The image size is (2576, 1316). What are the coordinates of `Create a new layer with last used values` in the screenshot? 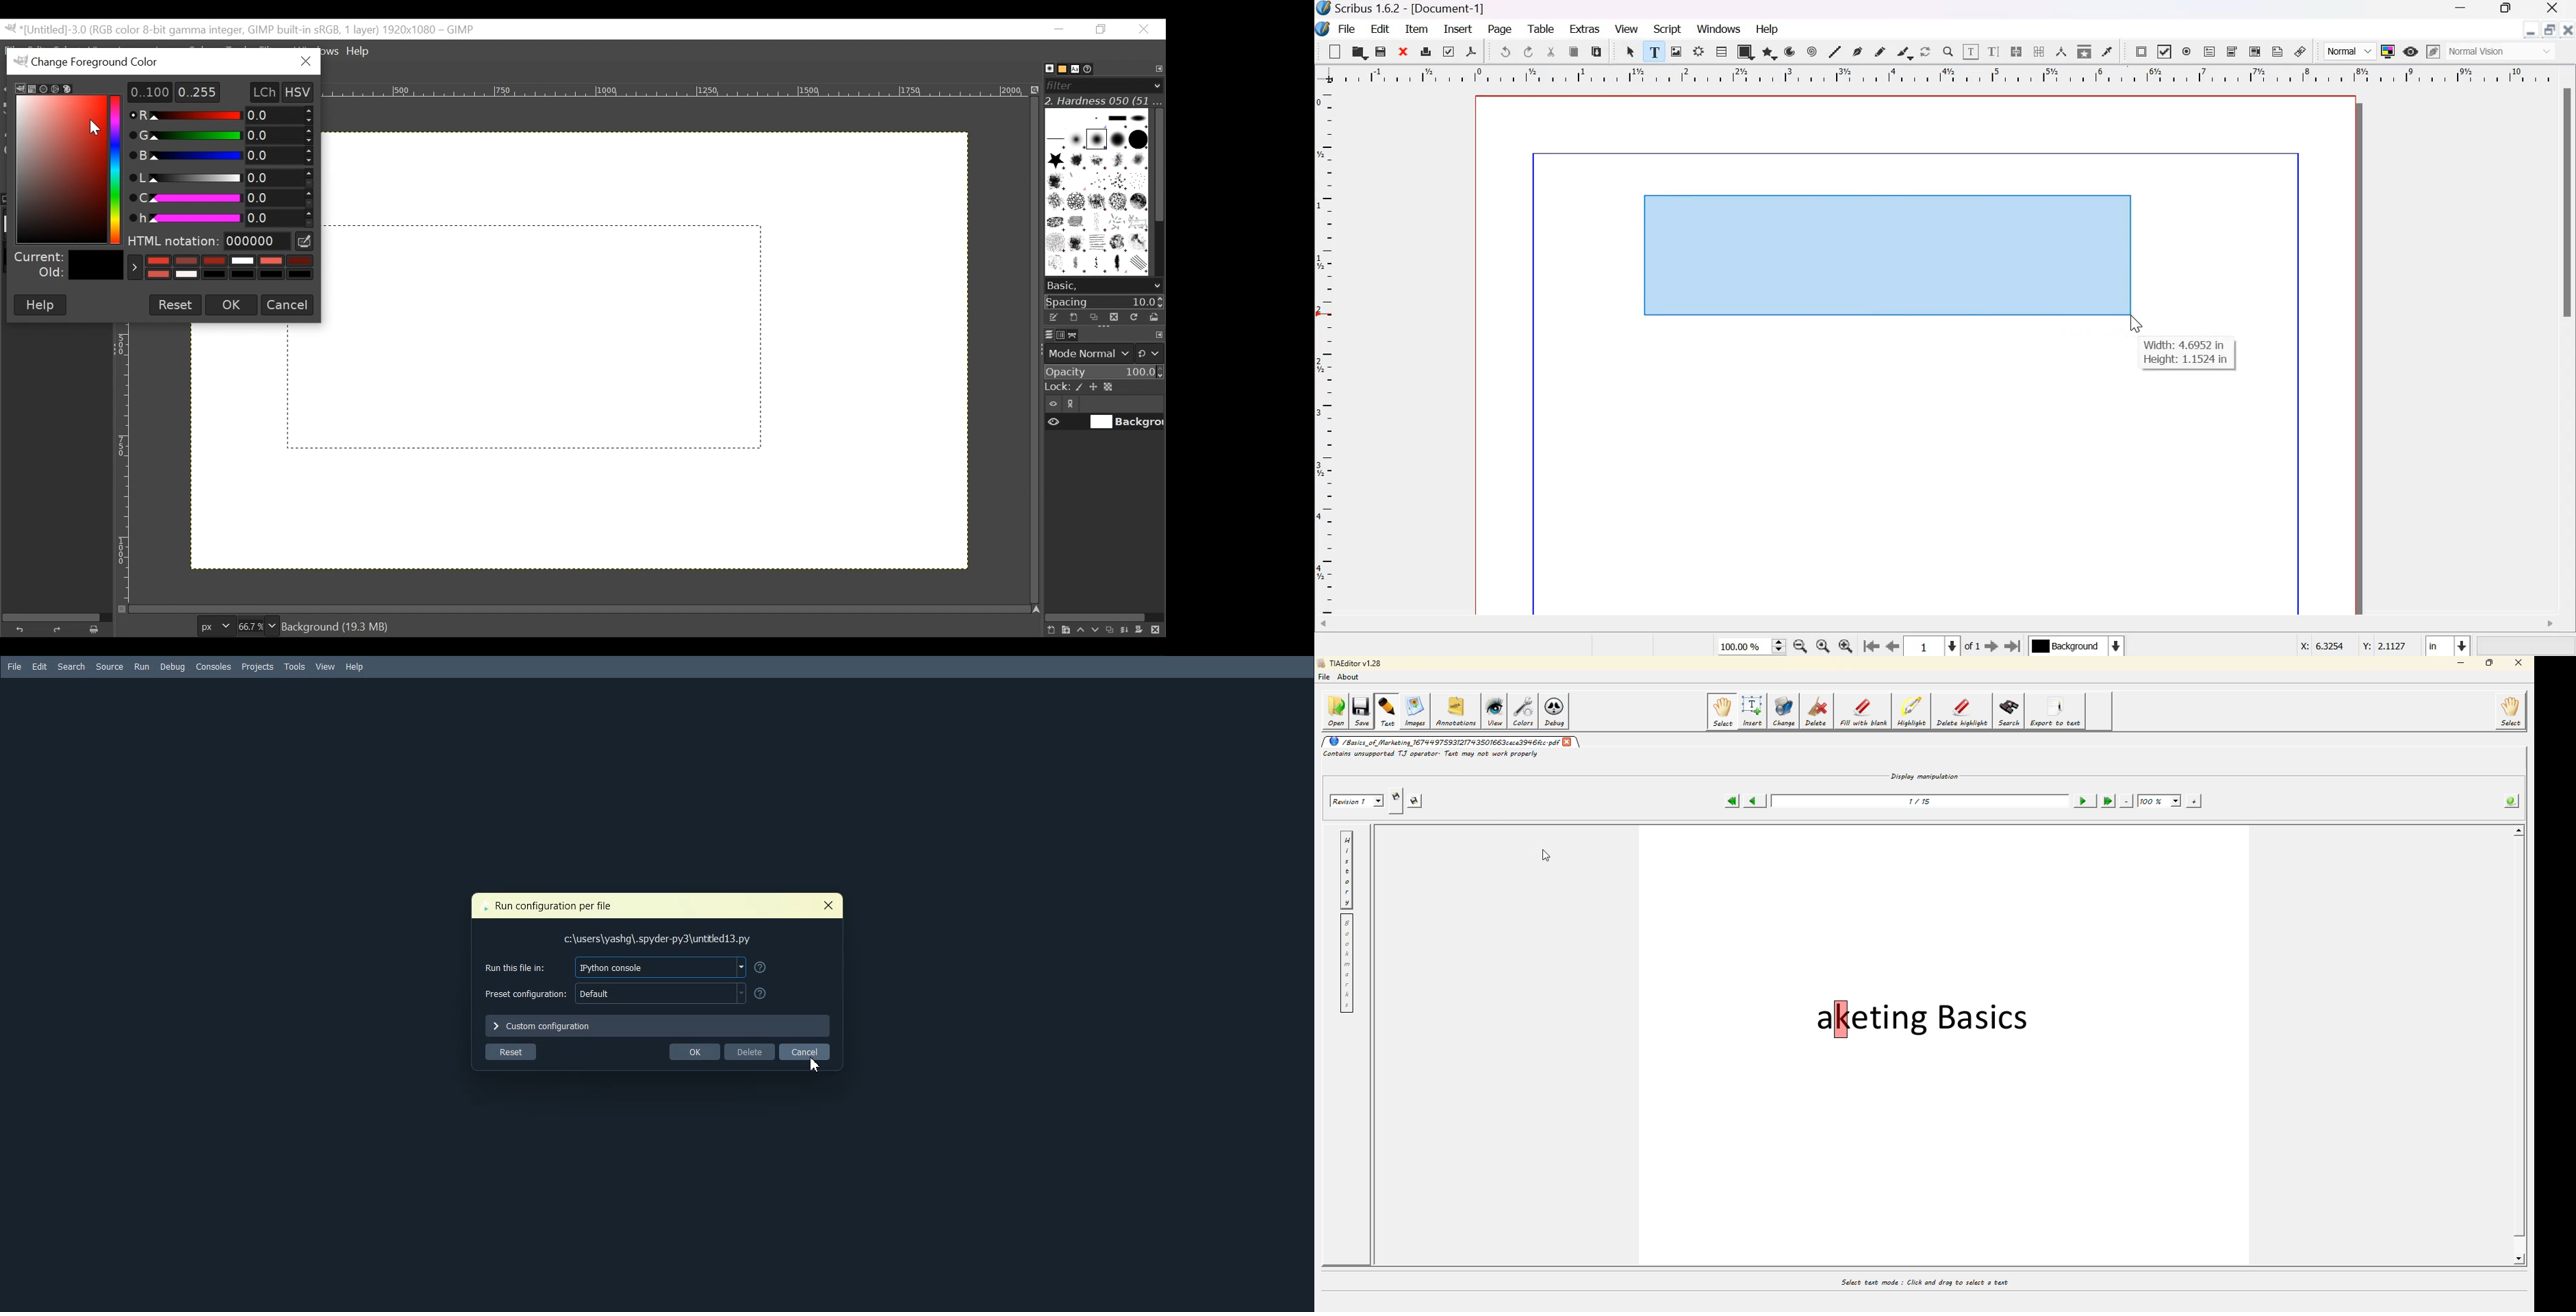 It's located at (1049, 630).